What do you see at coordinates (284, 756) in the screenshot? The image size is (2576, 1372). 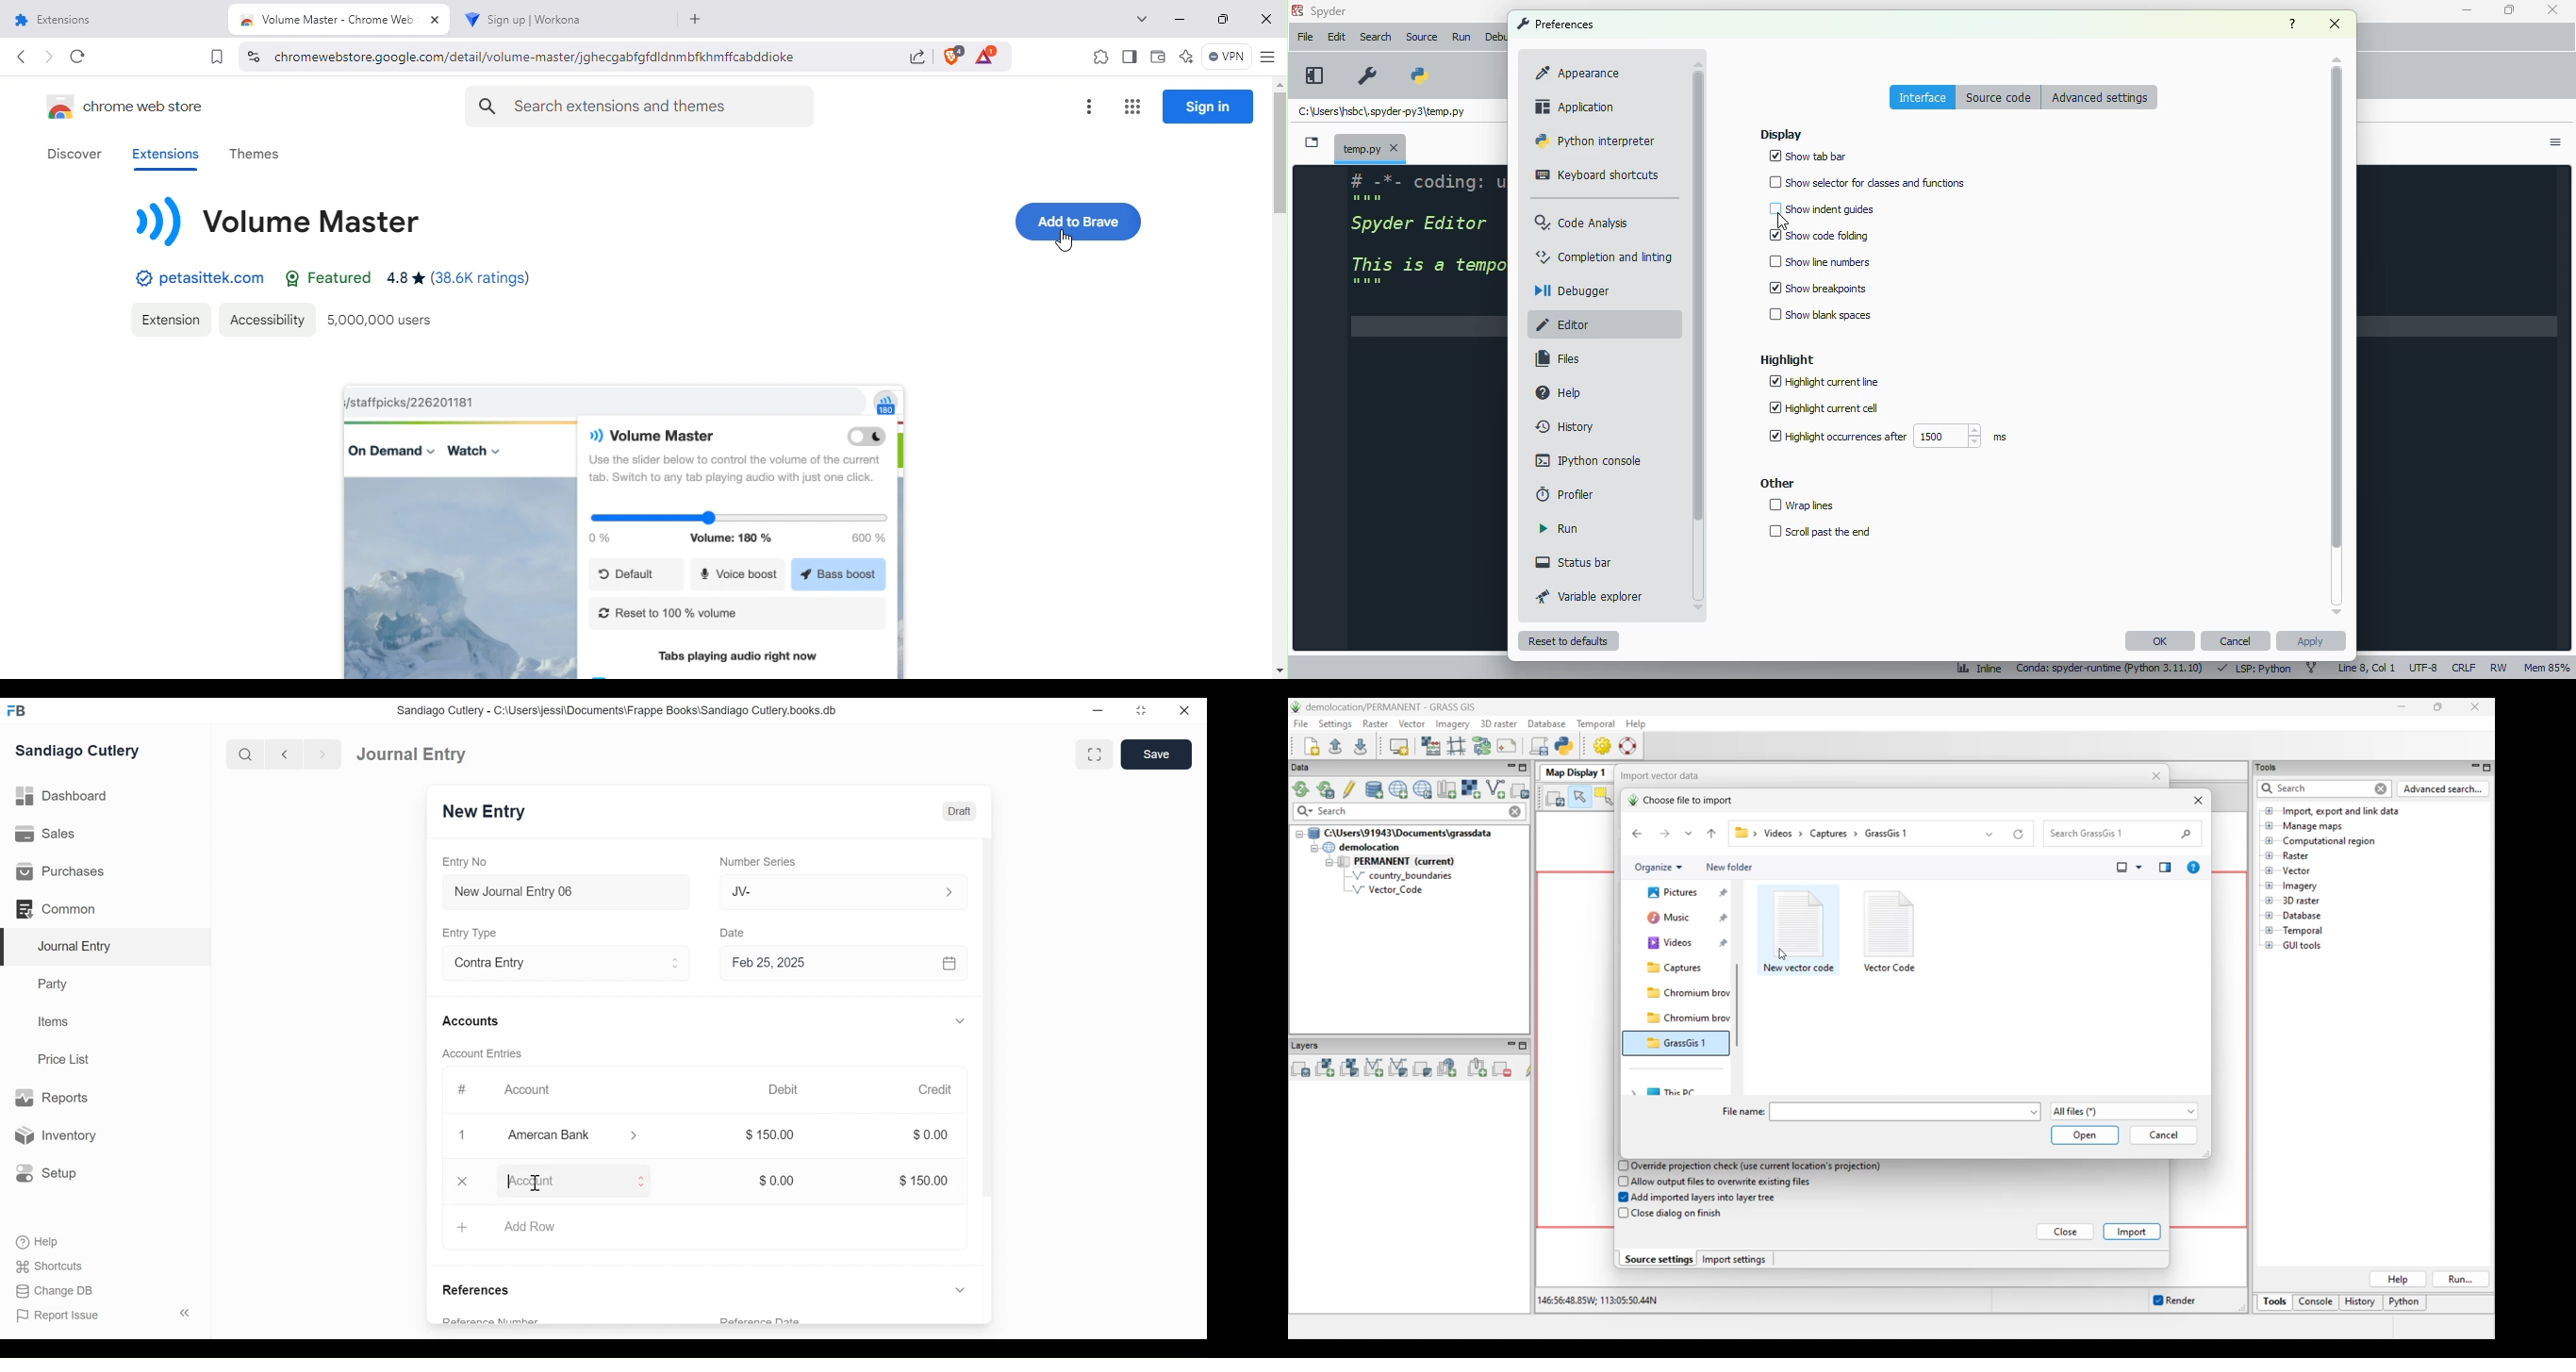 I see `Navigate back` at bounding box center [284, 756].